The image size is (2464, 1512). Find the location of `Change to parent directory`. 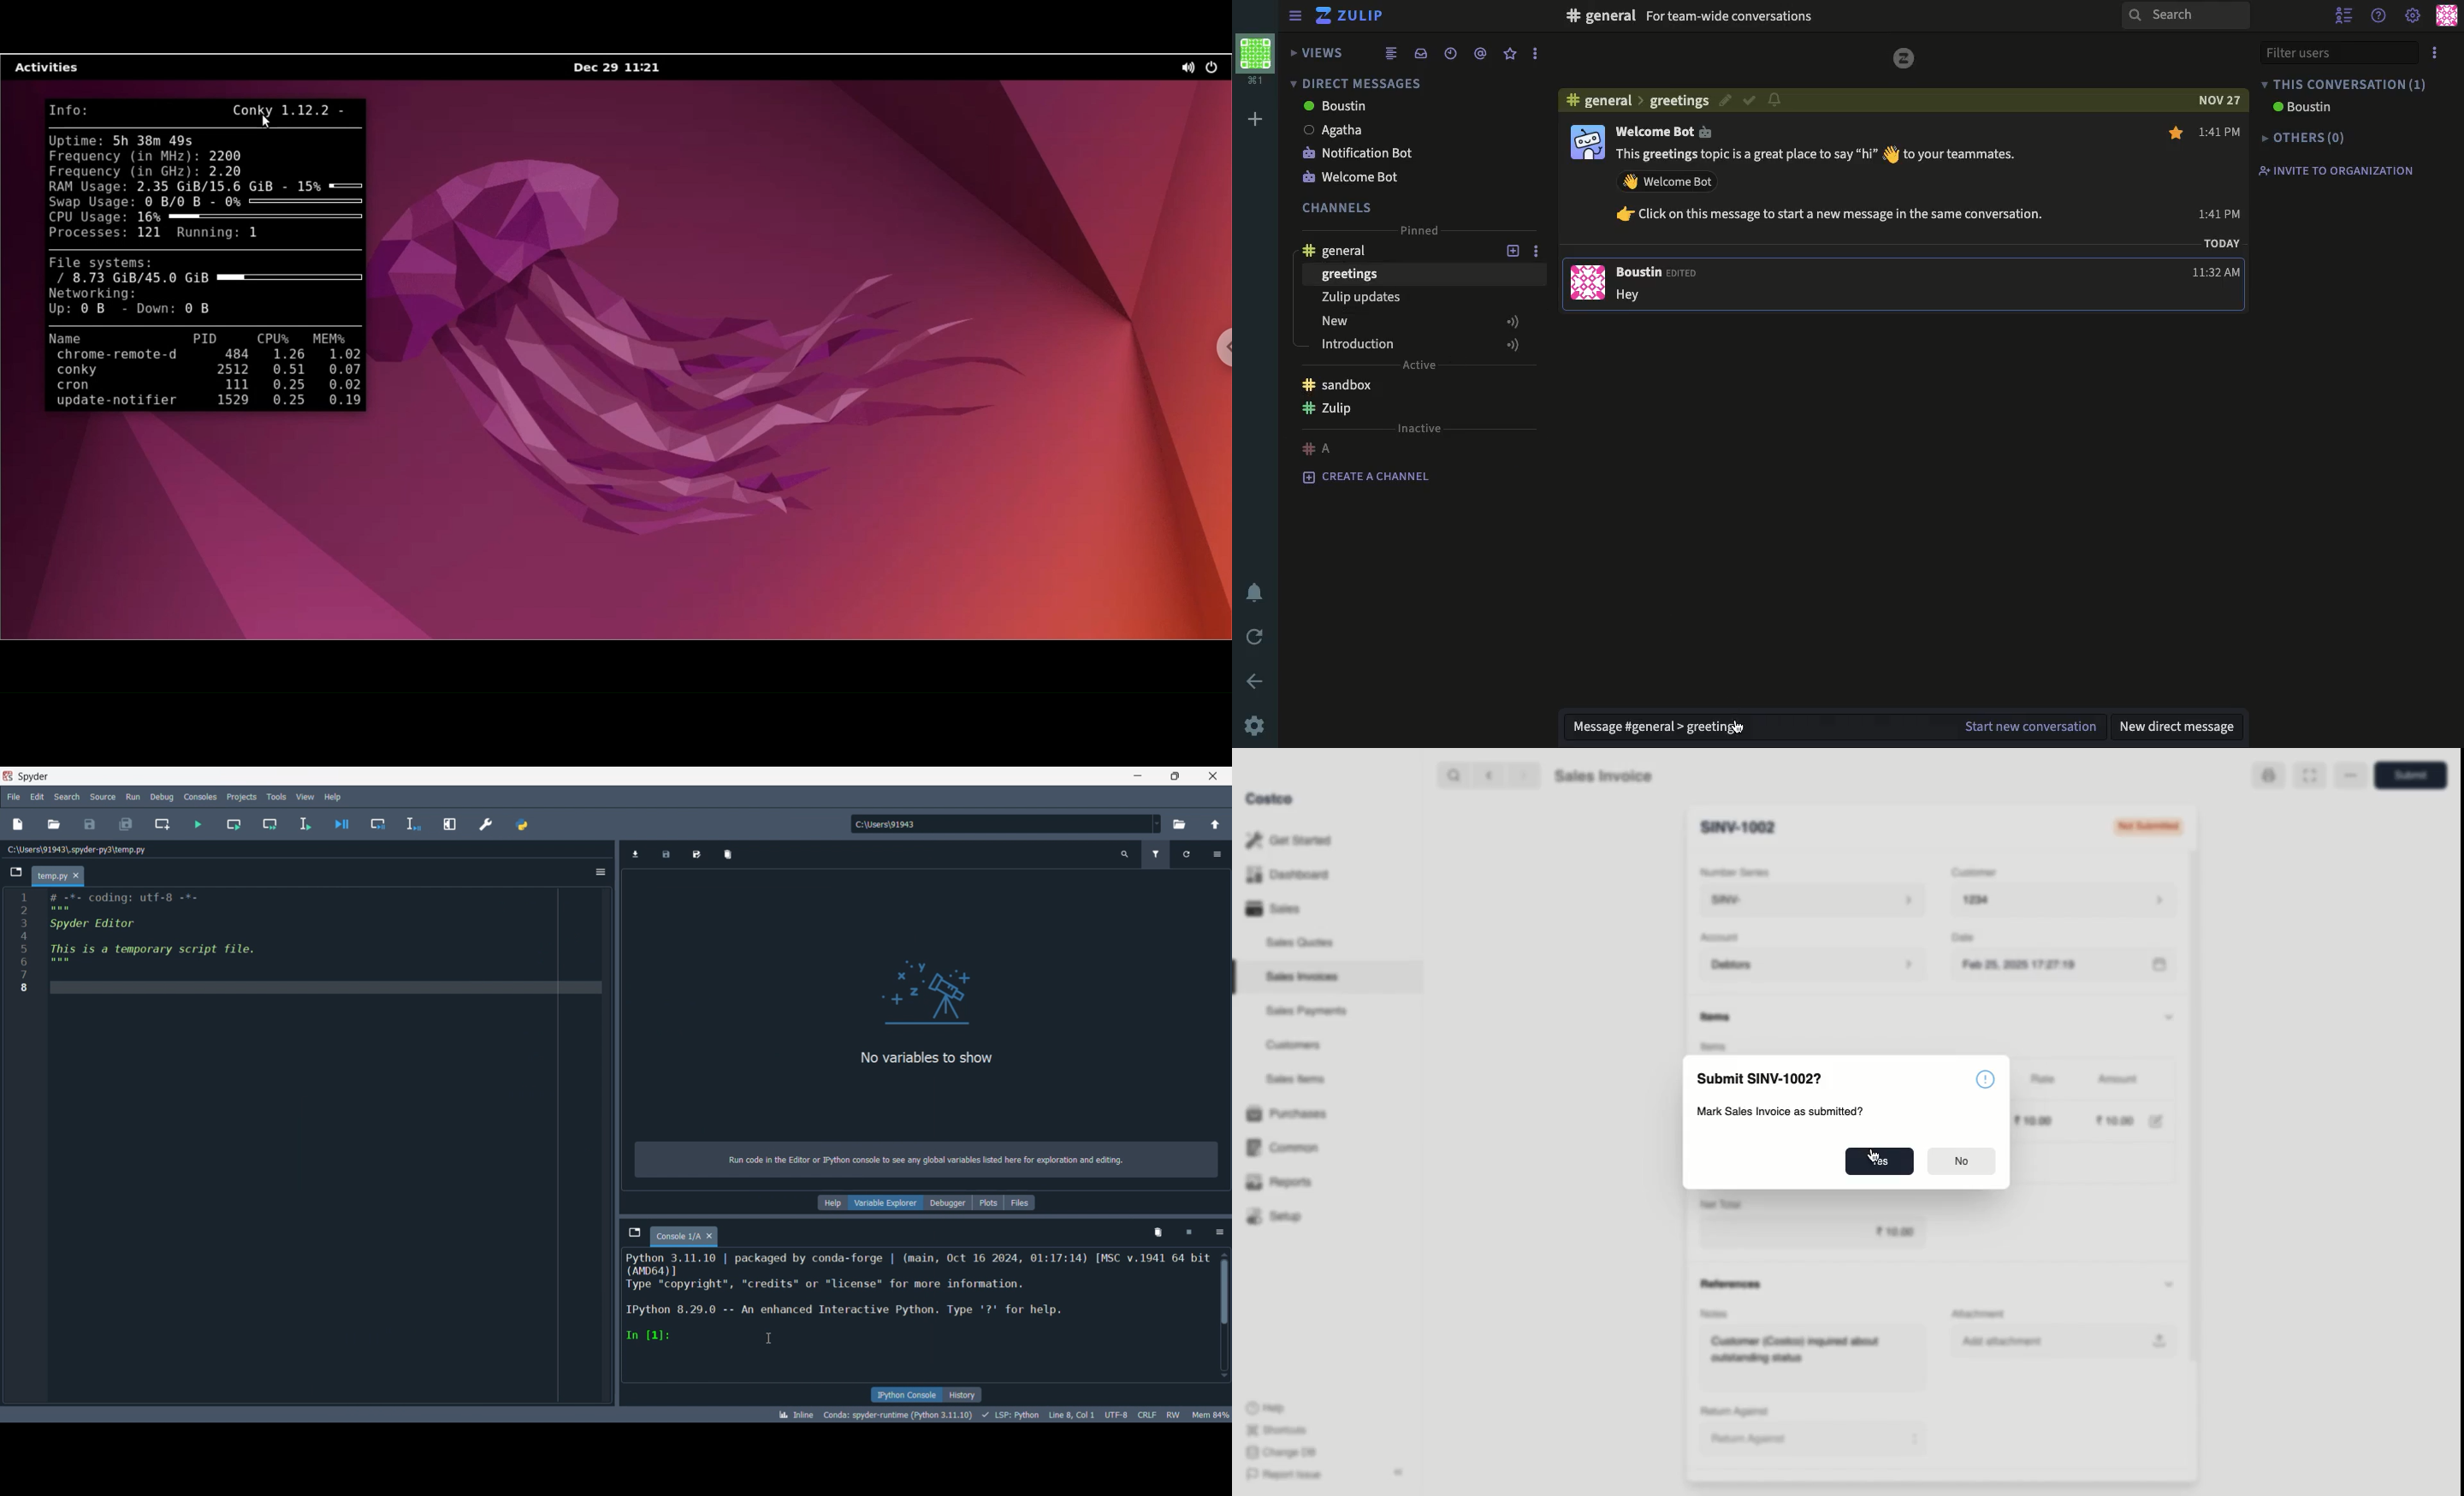

Change to parent directory is located at coordinates (1215, 824).